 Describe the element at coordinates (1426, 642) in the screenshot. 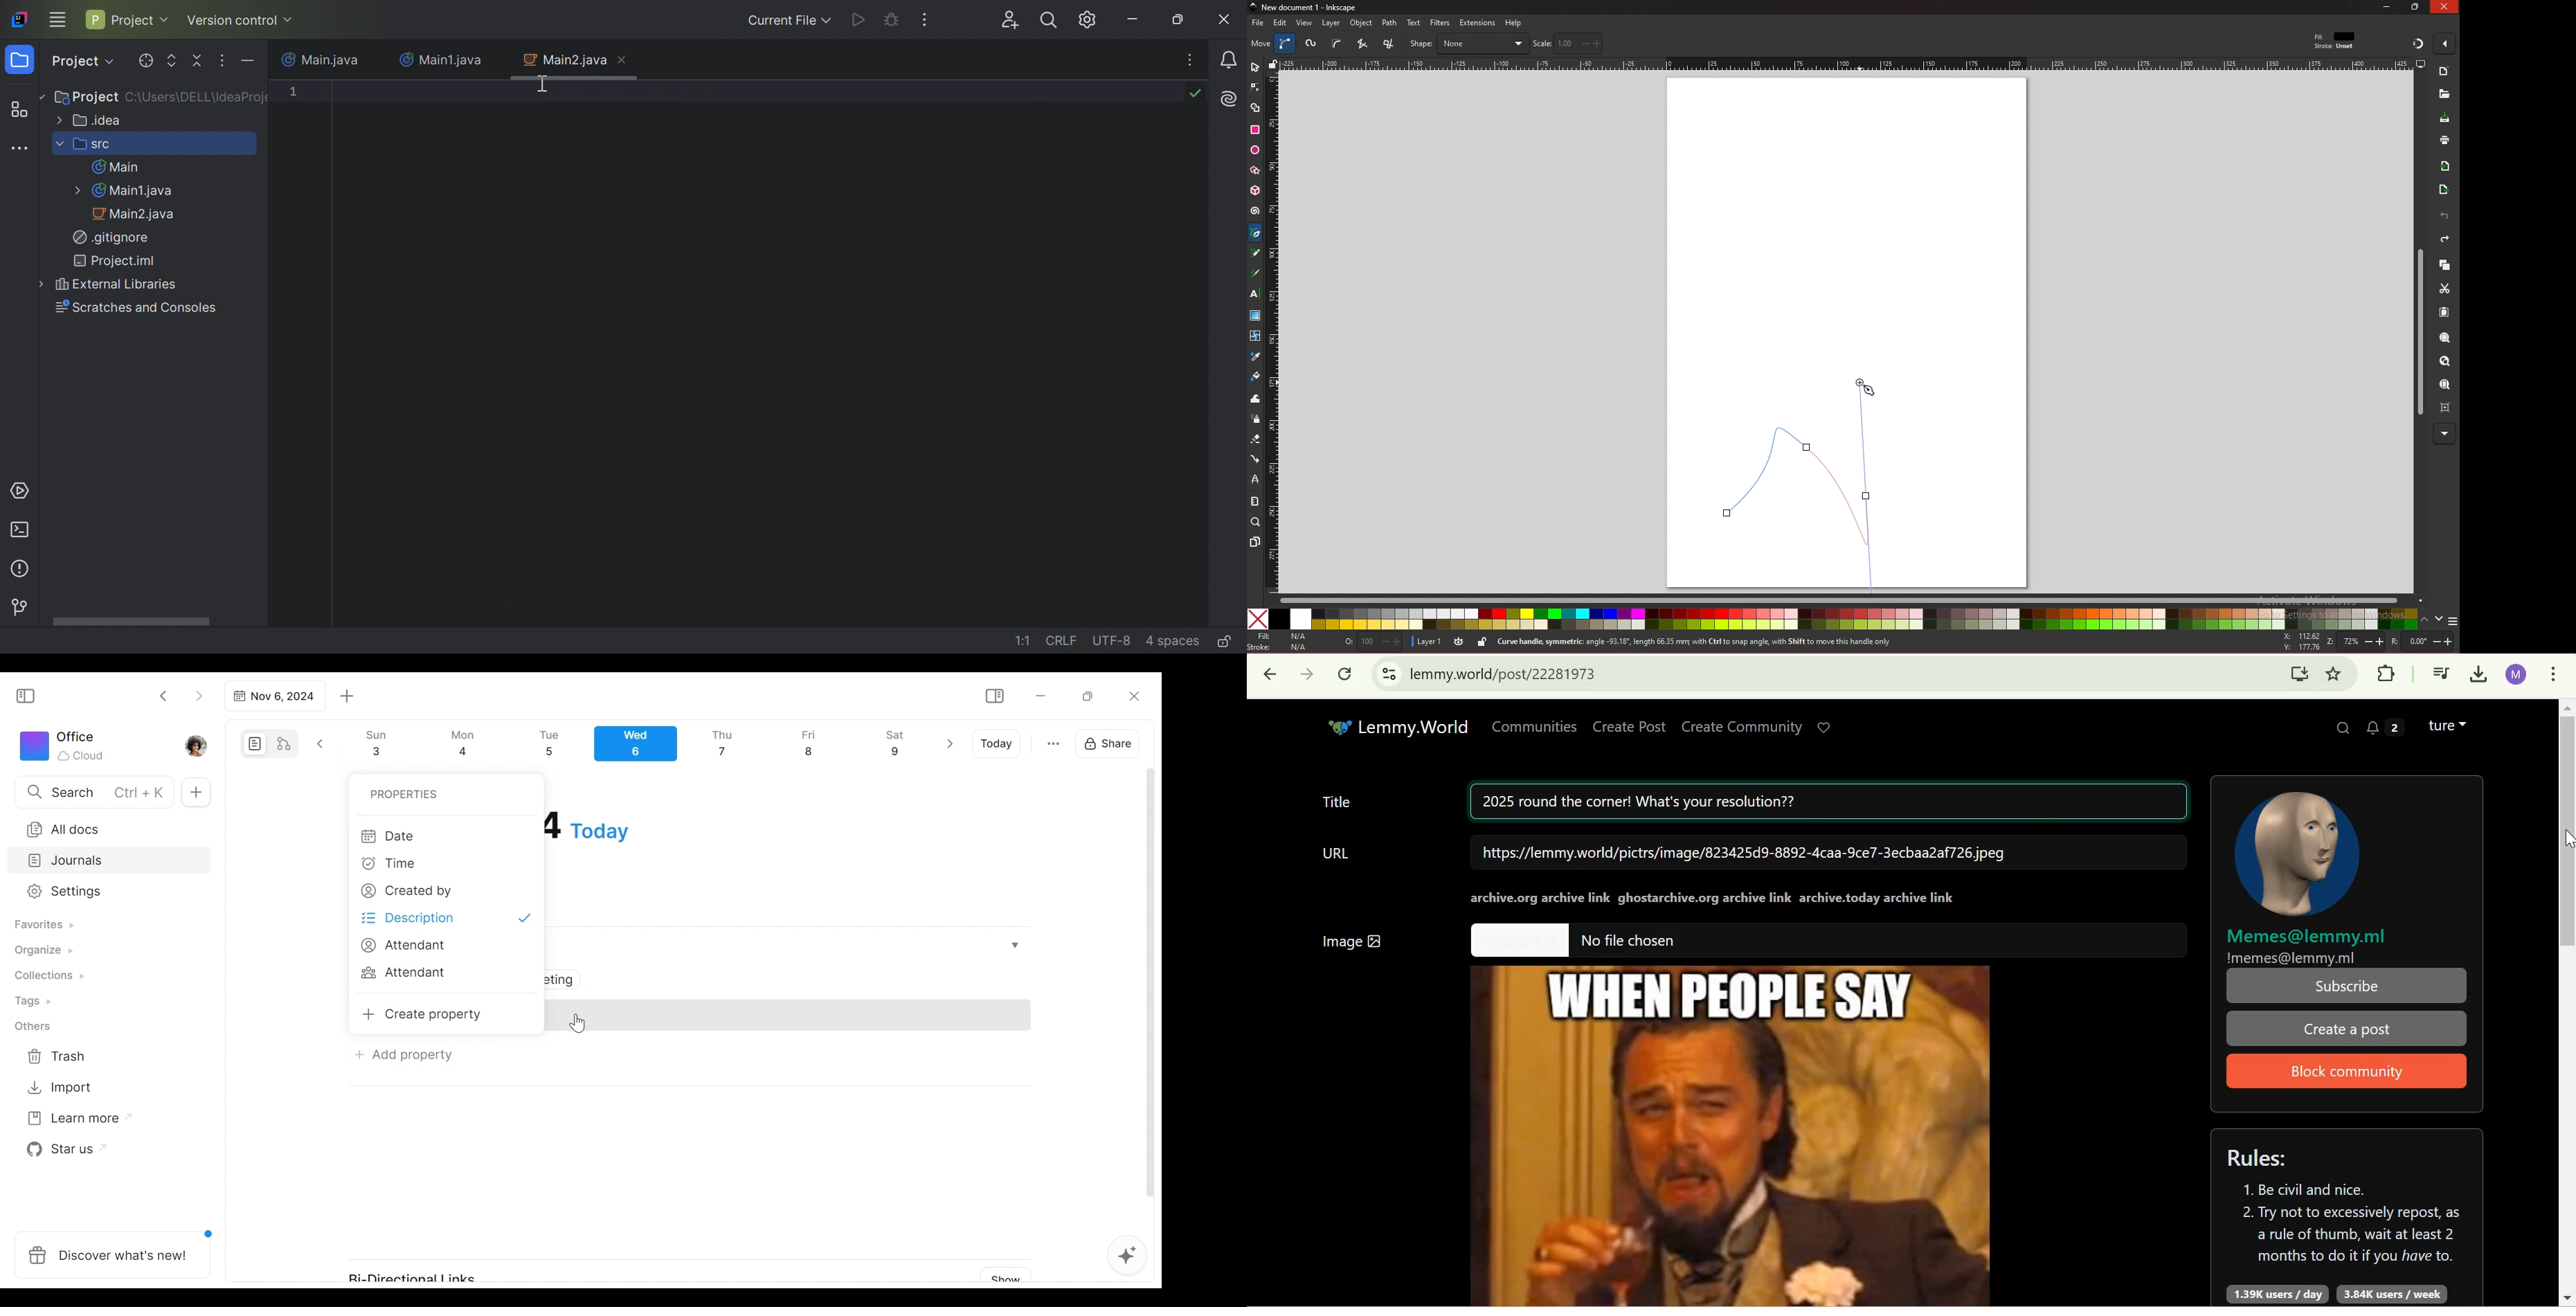

I see `layer` at that location.